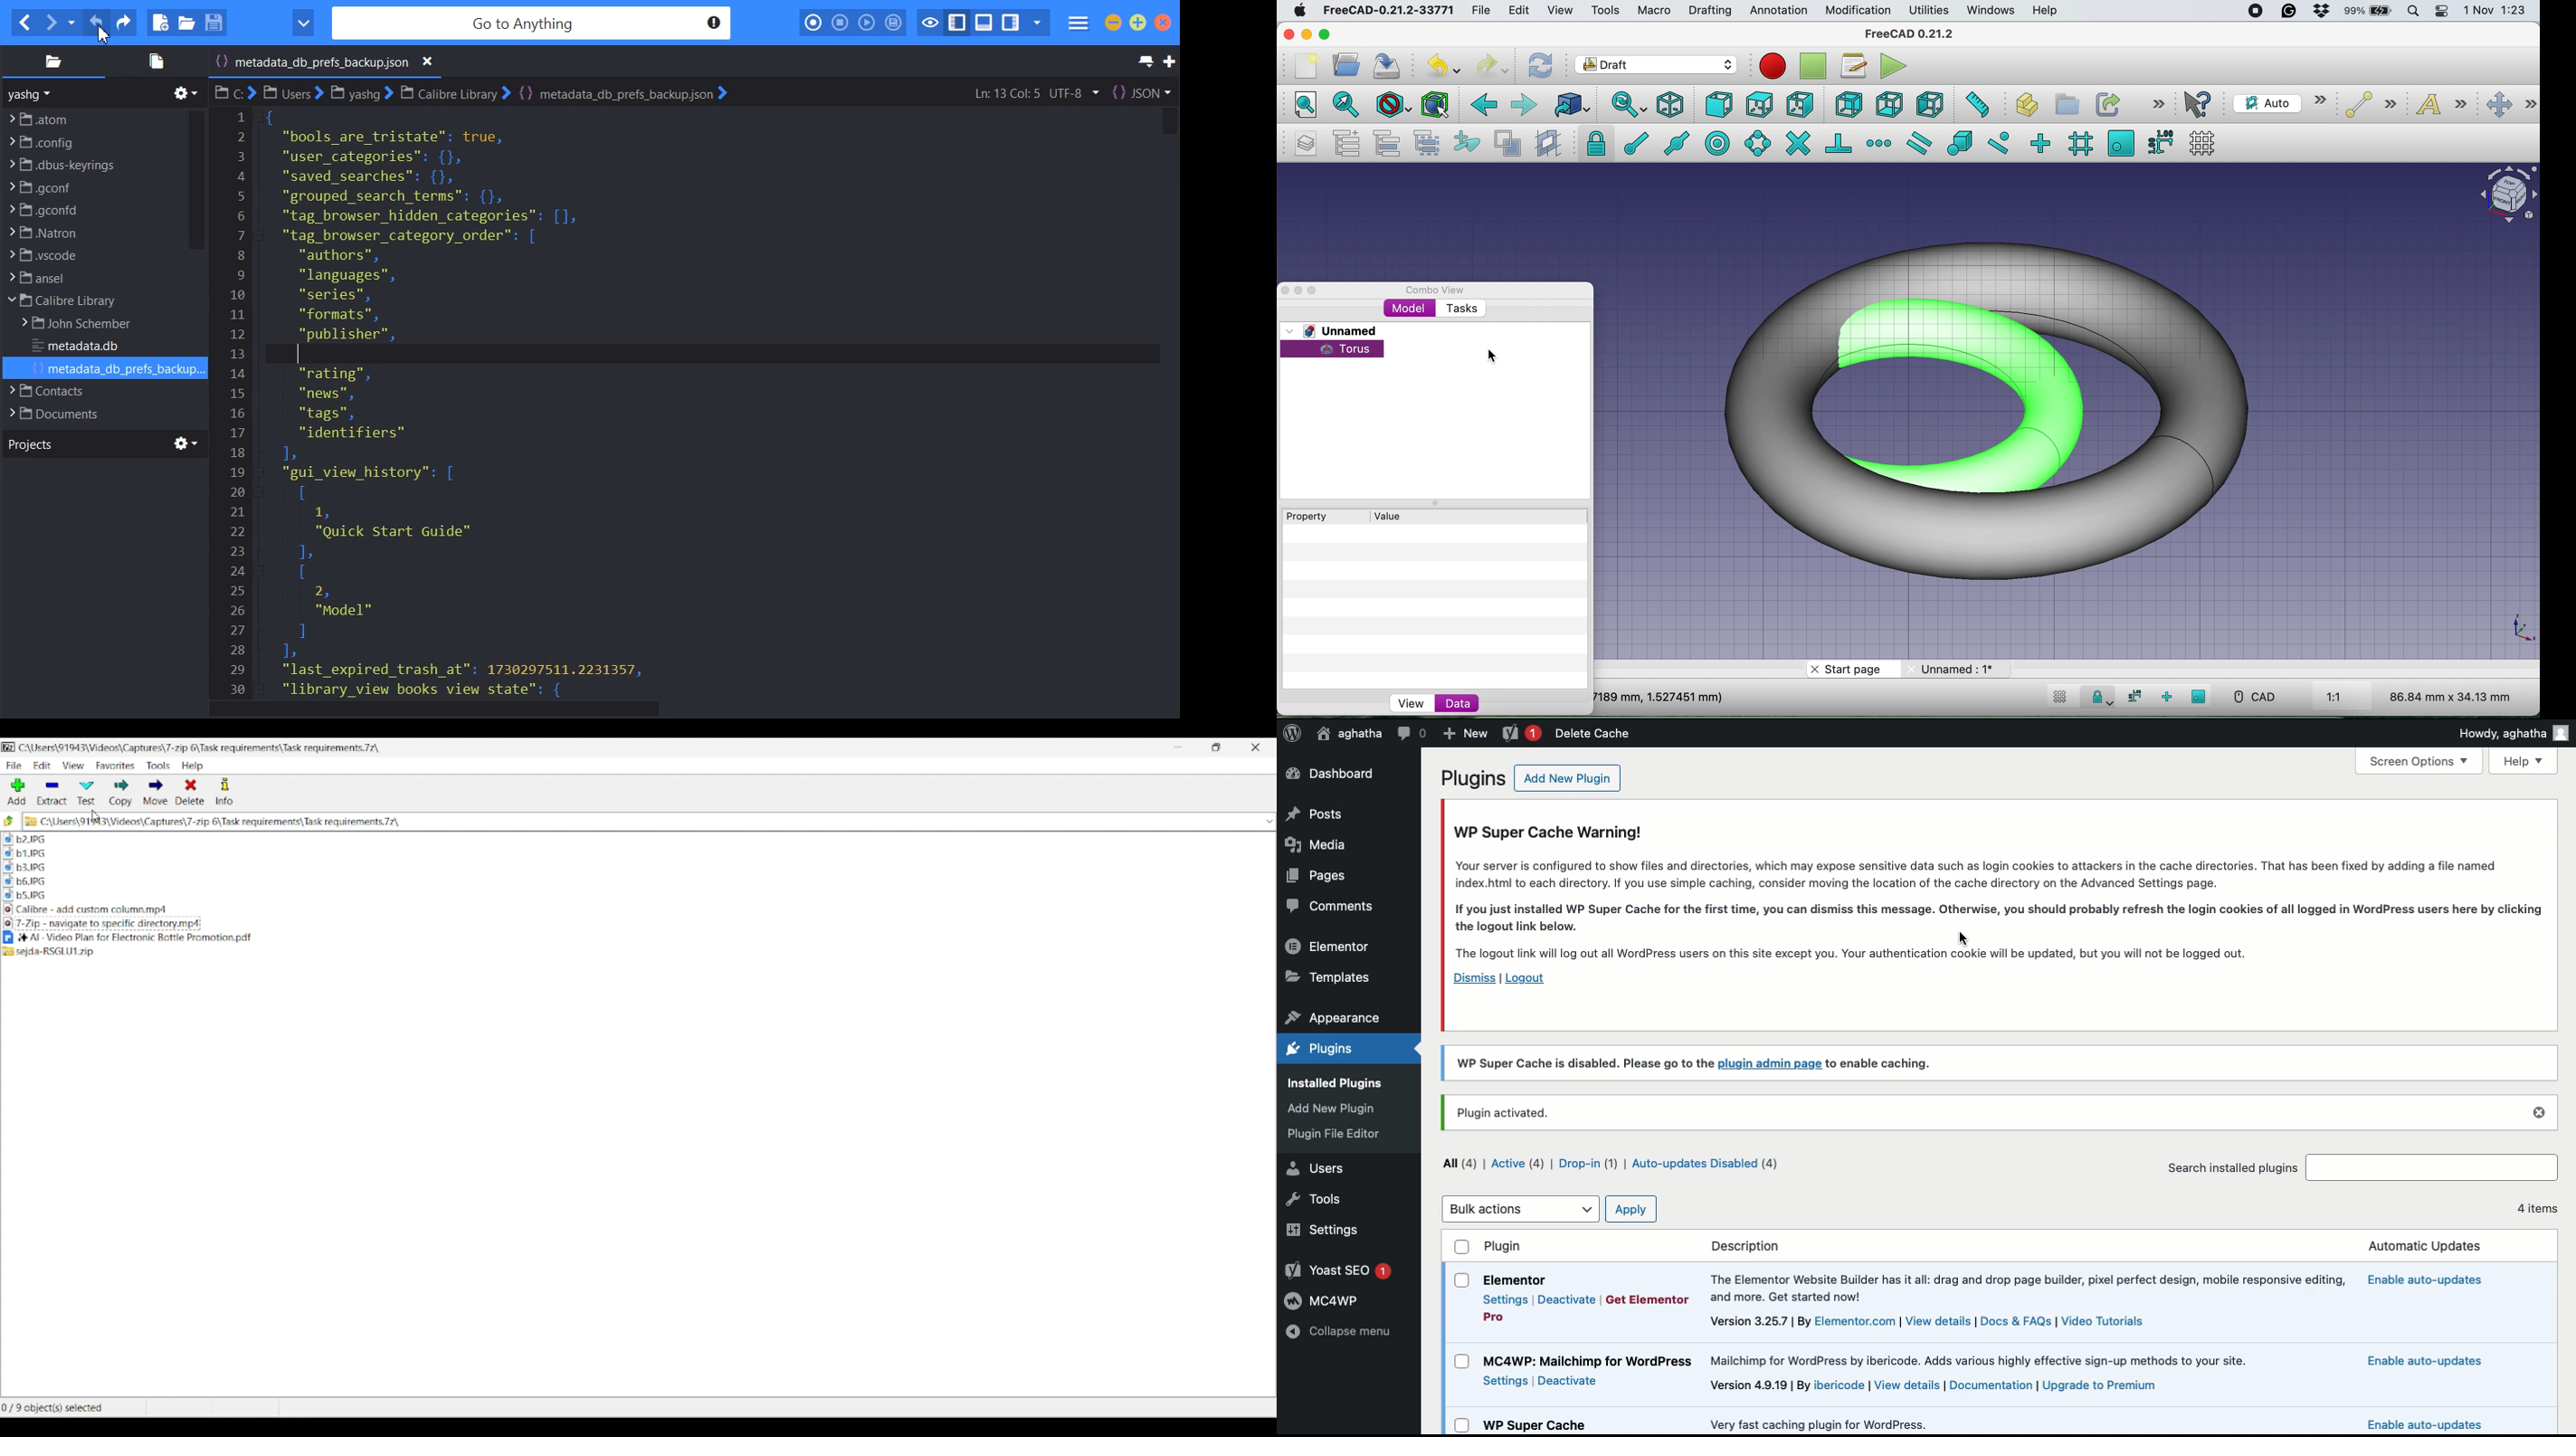  What do you see at coordinates (1303, 106) in the screenshot?
I see `fit all` at bounding box center [1303, 106].